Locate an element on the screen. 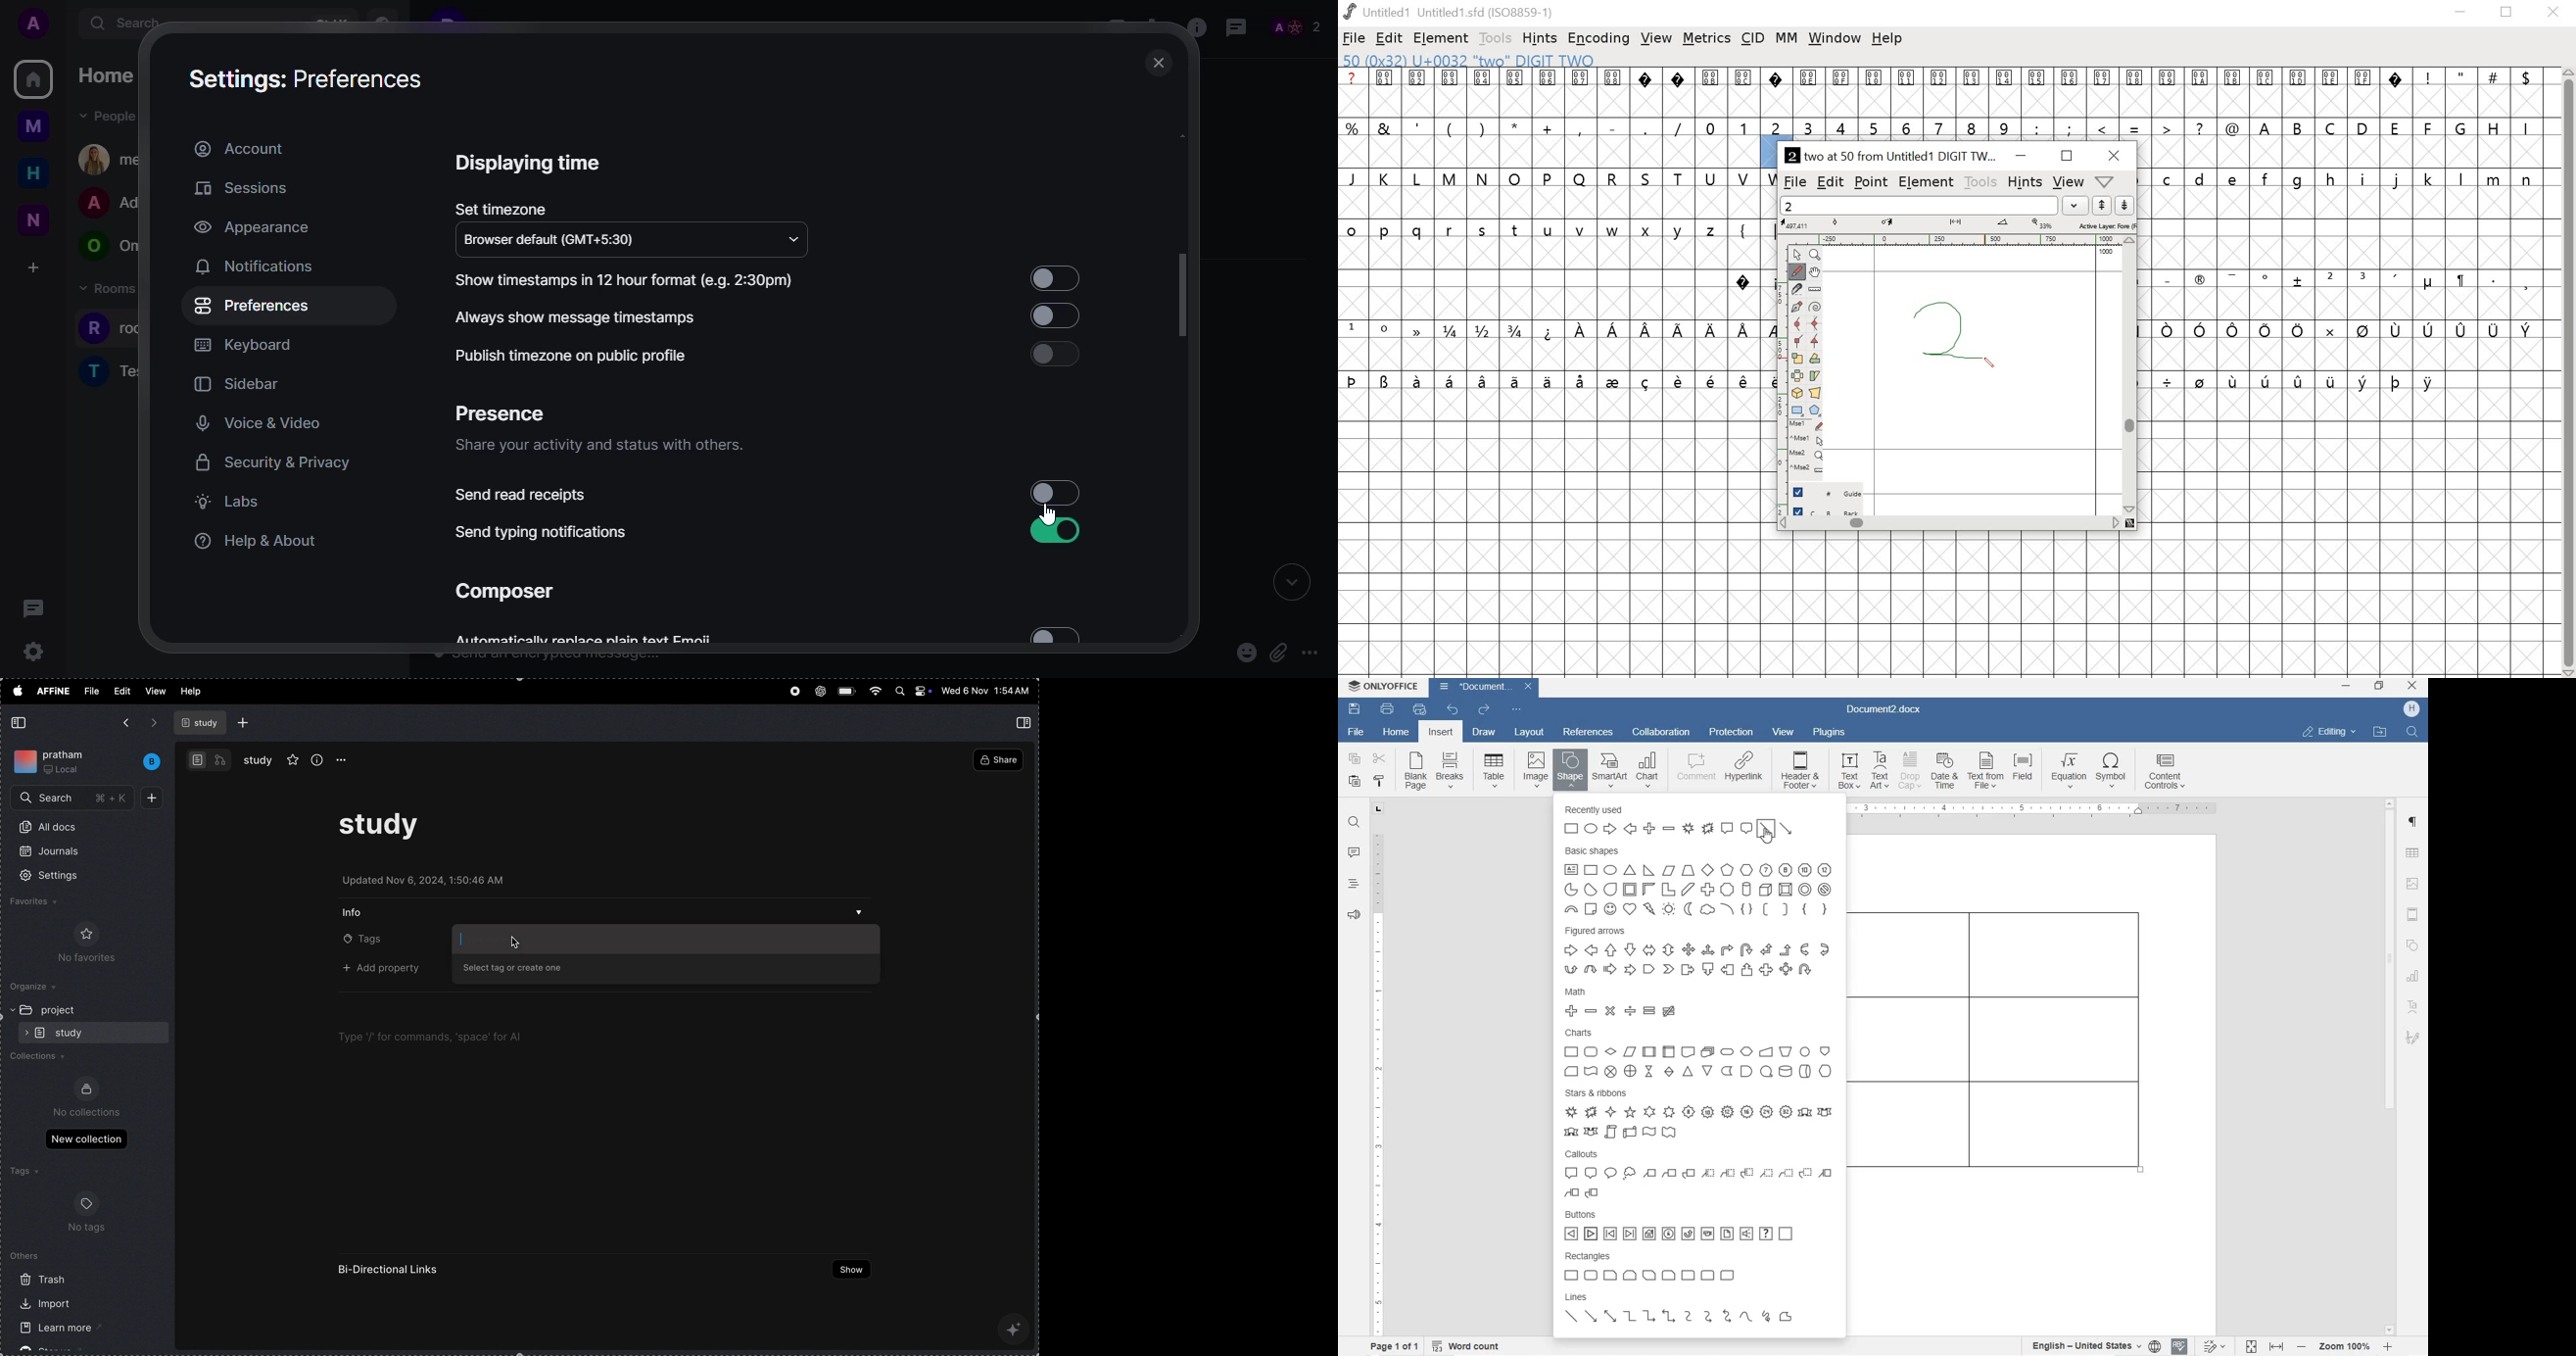 Image resolution: width=2576 pixels, height=1372 pixels. paragraph settings is located at coordinates (2414, 822).